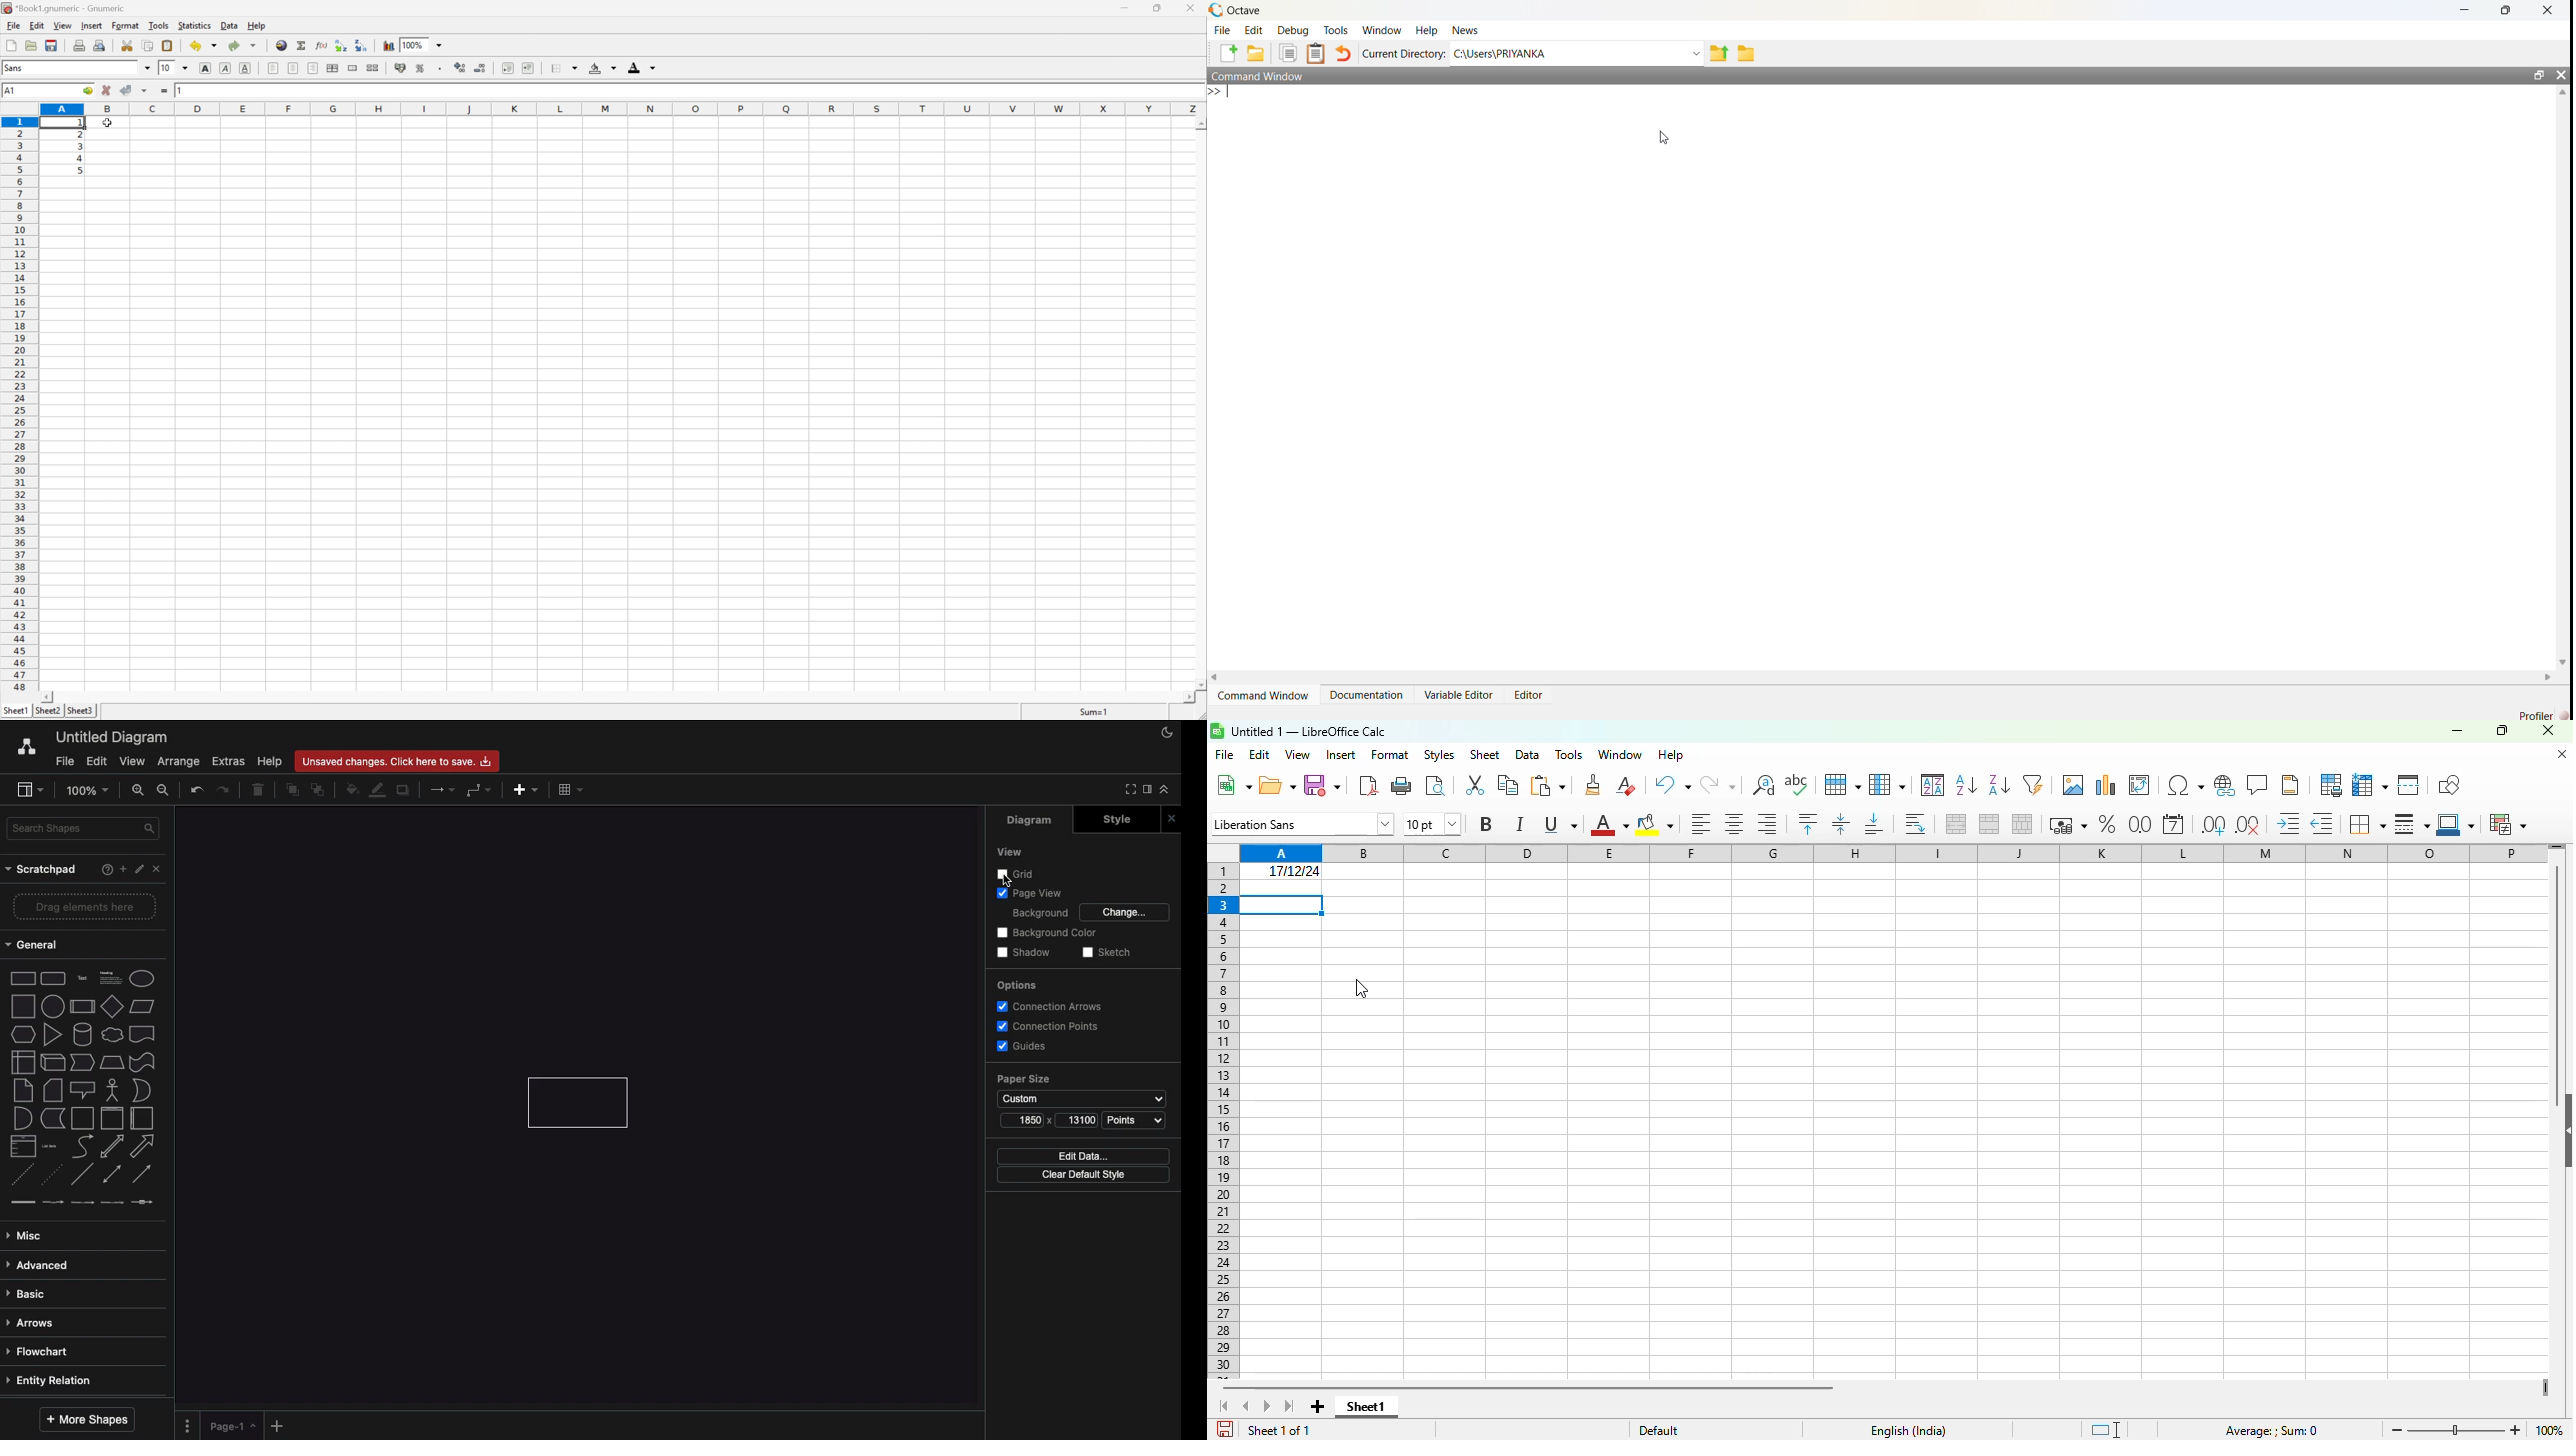 This screenshot has width=2576, height=1456. Describe the element at coordinates (1007, 850) in the screenshot. I see `View` at that location.